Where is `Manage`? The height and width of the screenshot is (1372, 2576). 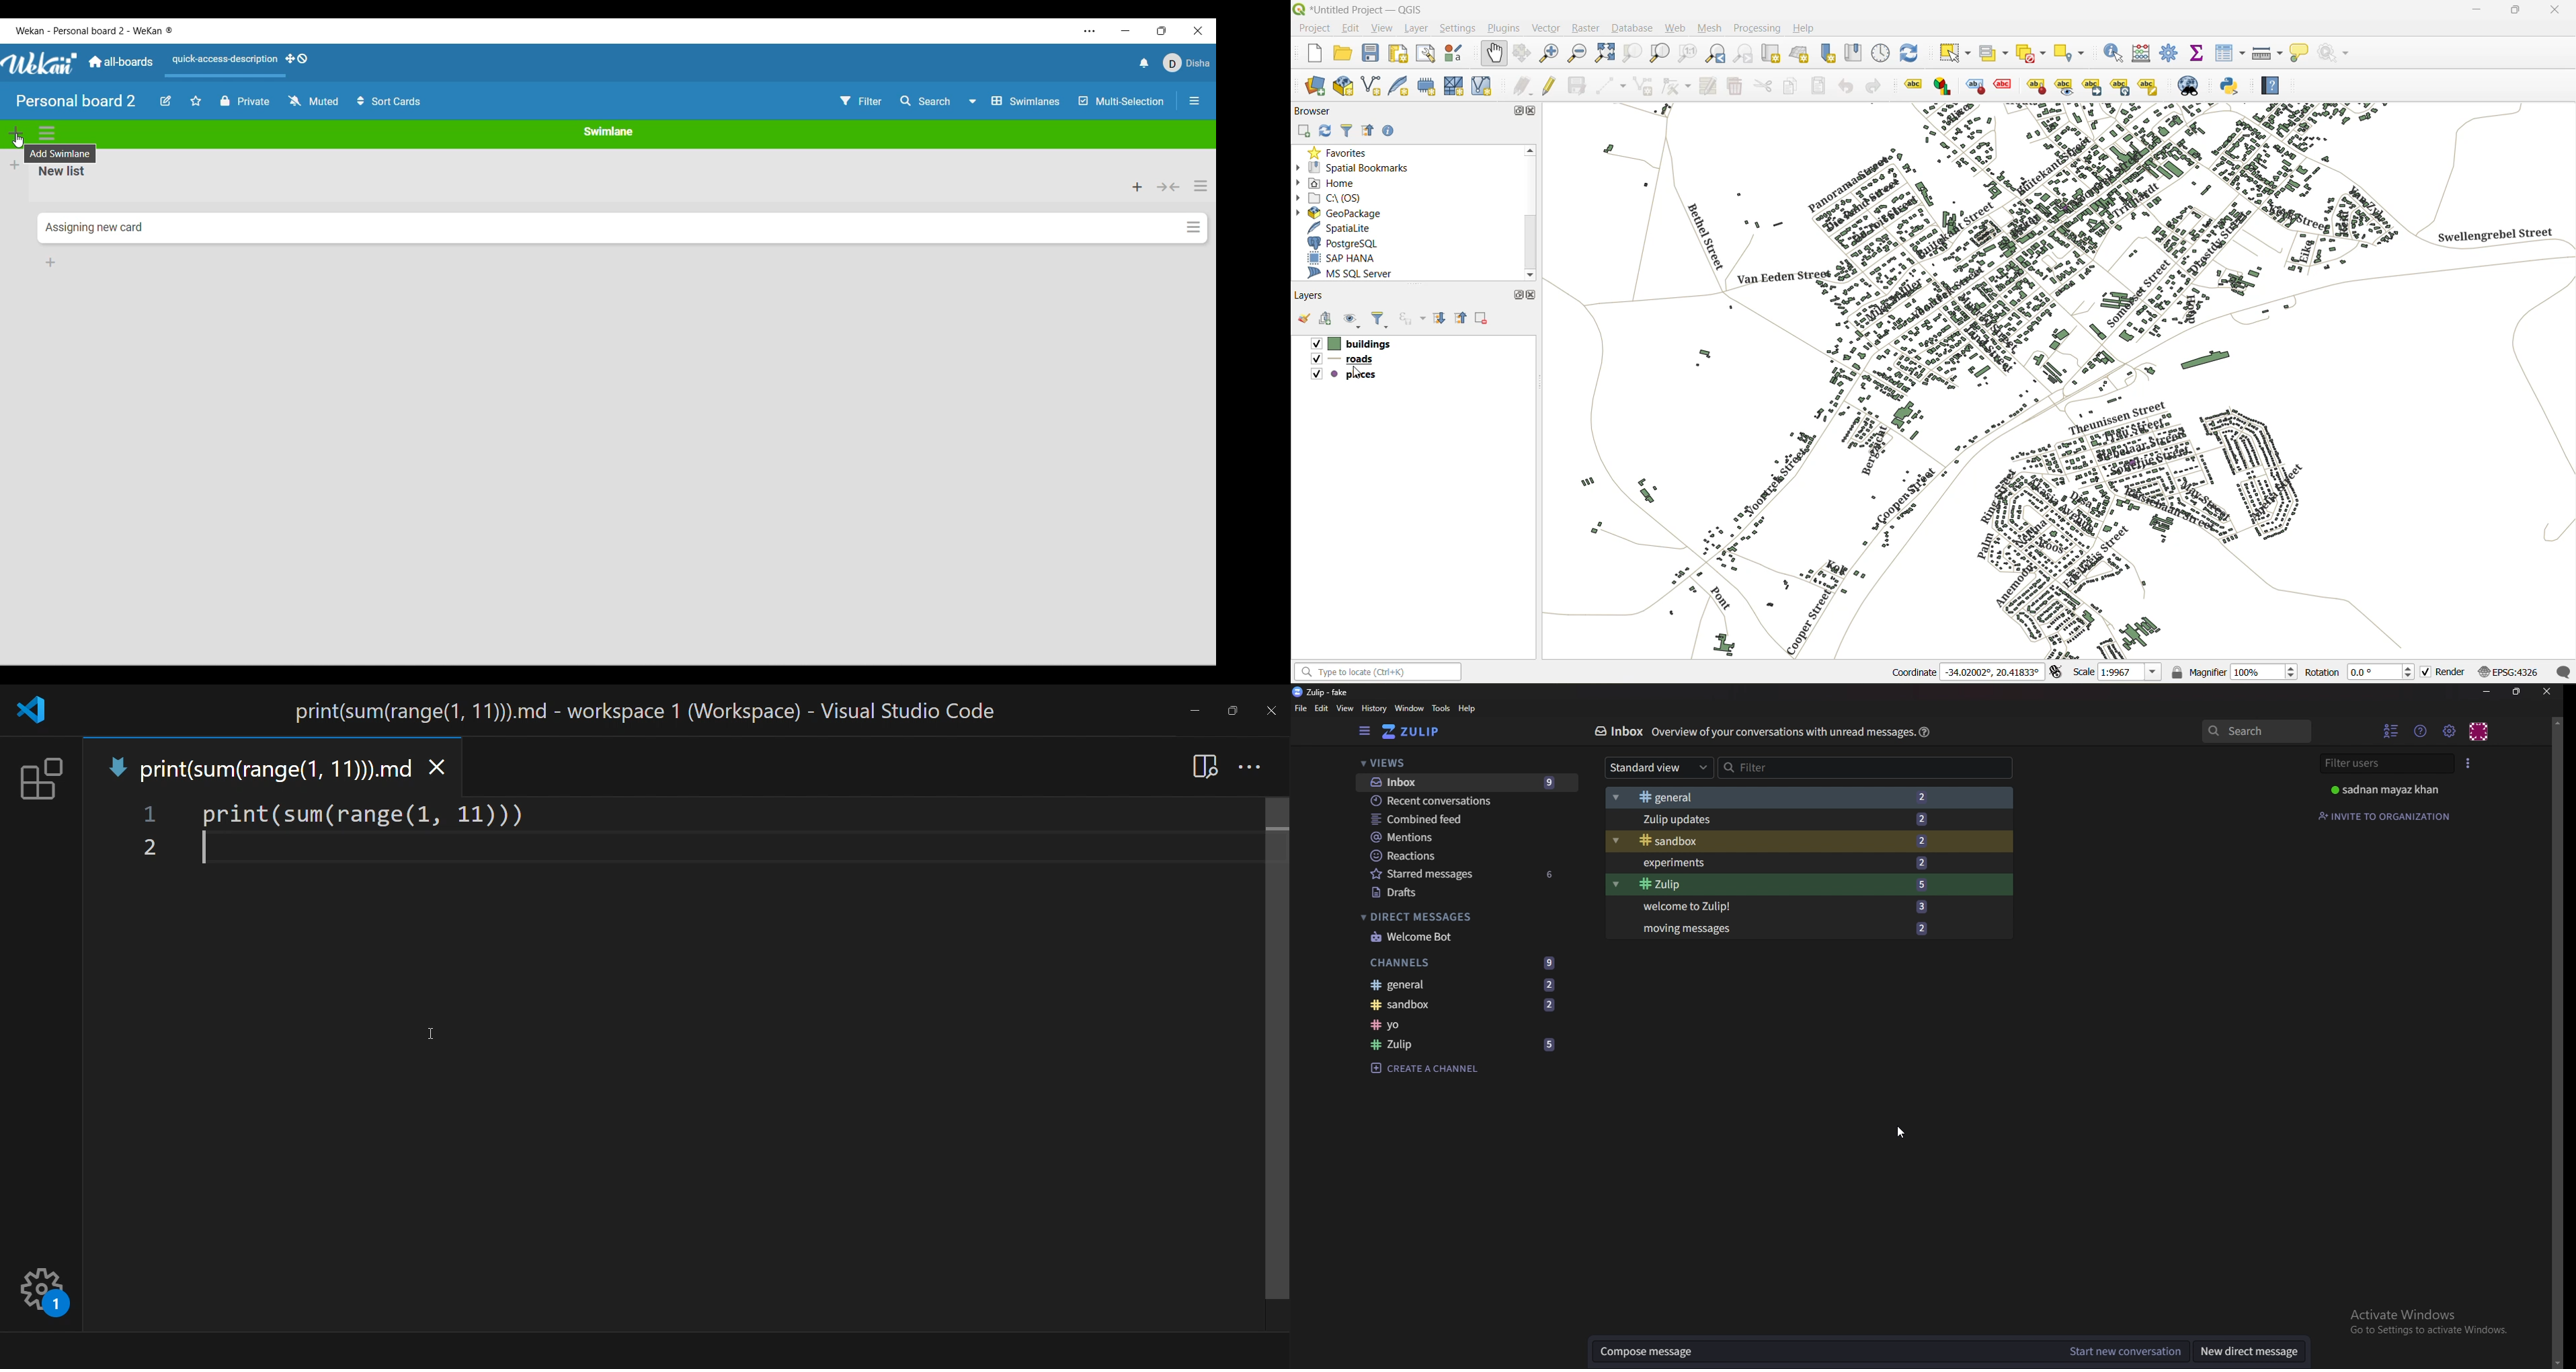
Manage is located at coordinates (44, 1293).